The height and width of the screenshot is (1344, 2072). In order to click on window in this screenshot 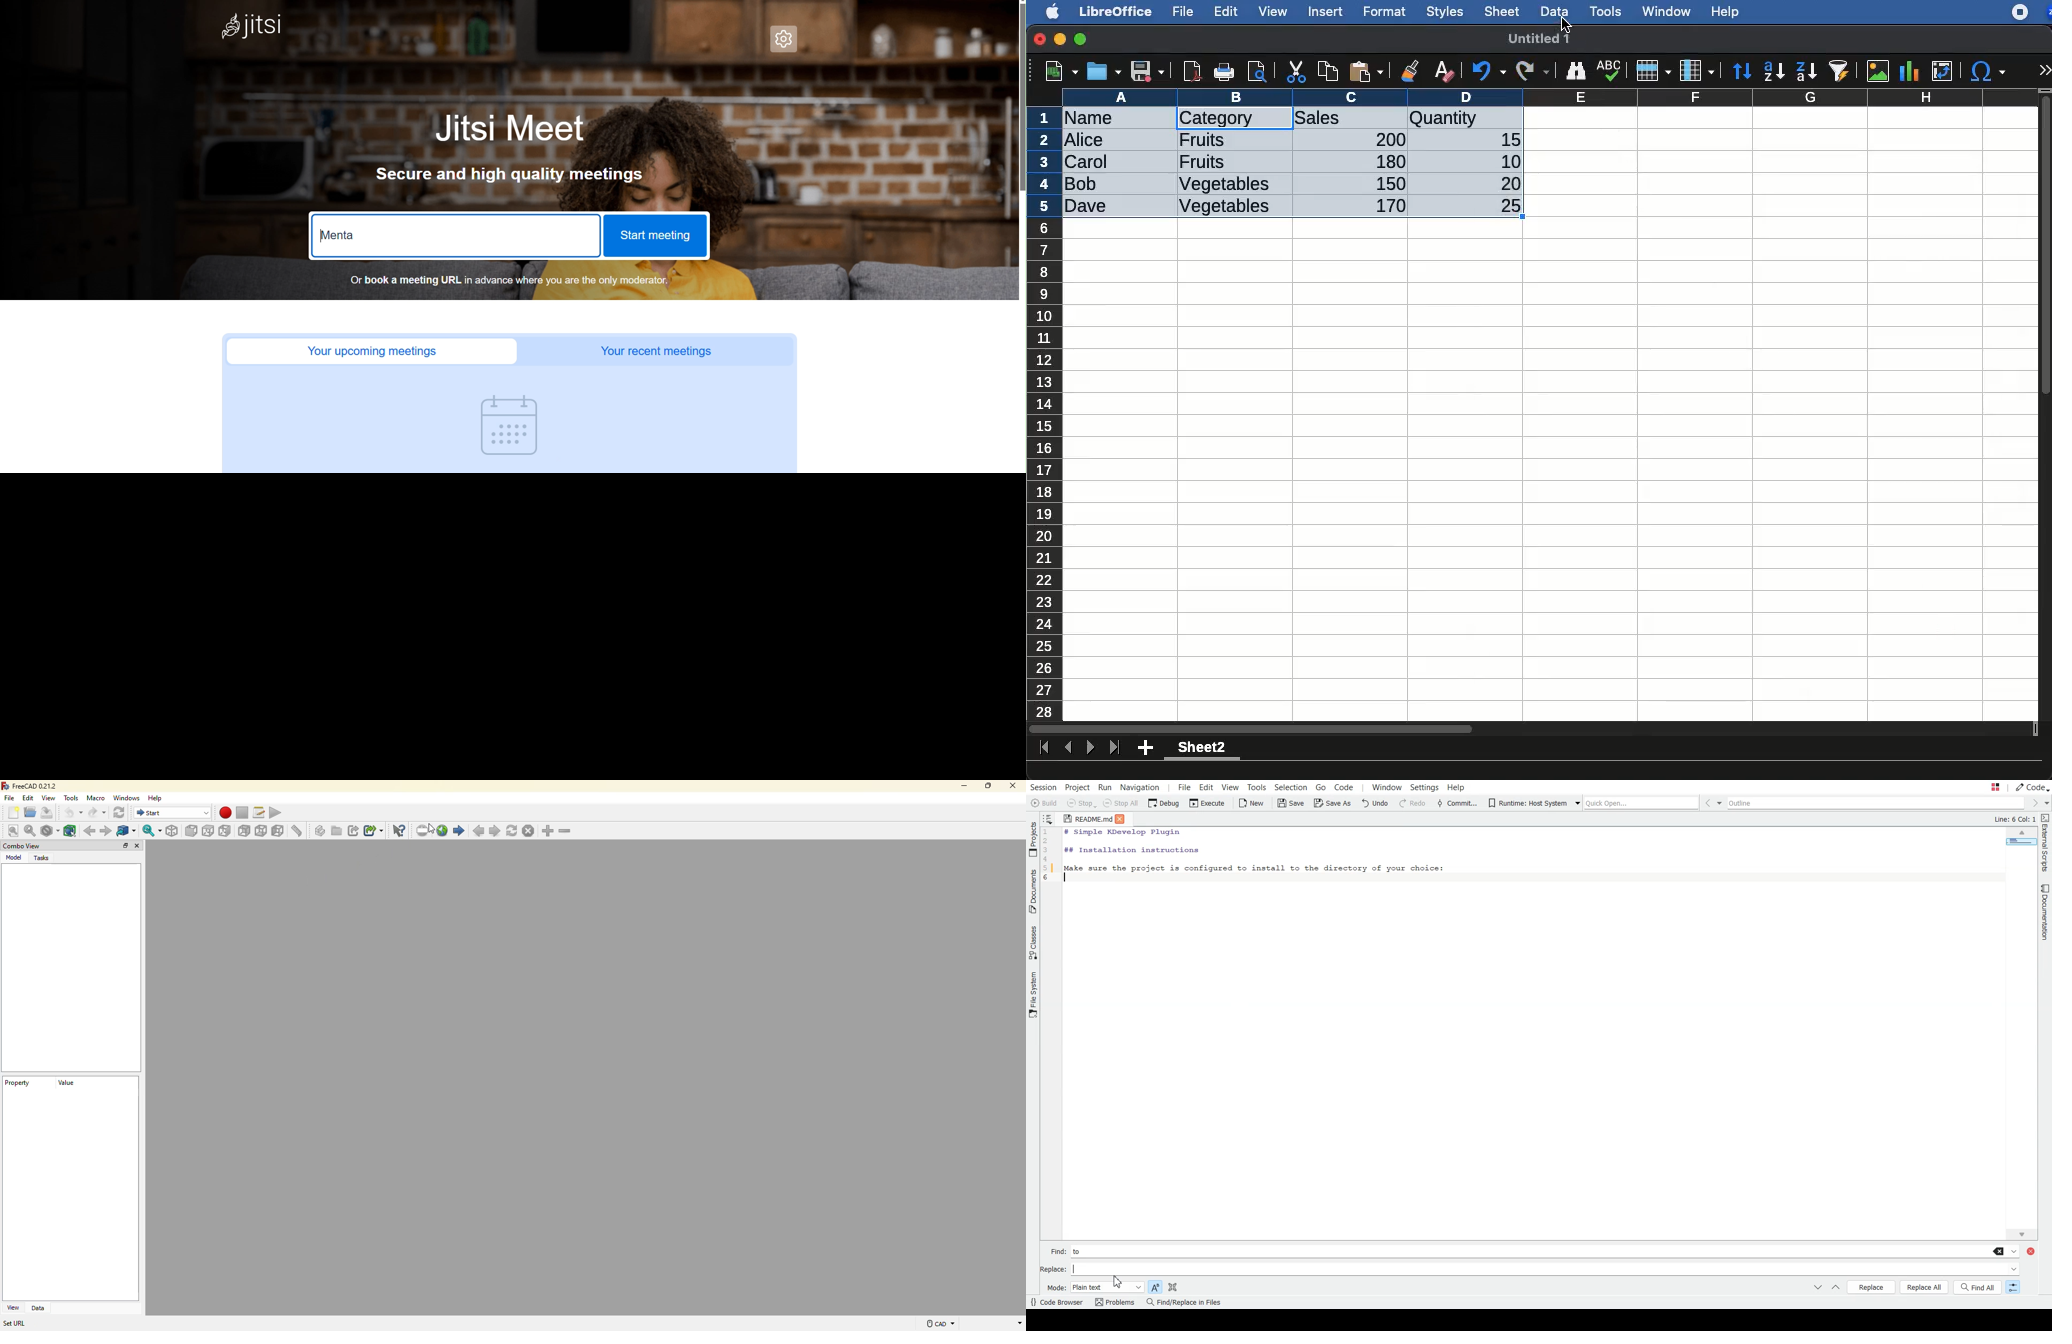, I will do `click(1664, 11)`.